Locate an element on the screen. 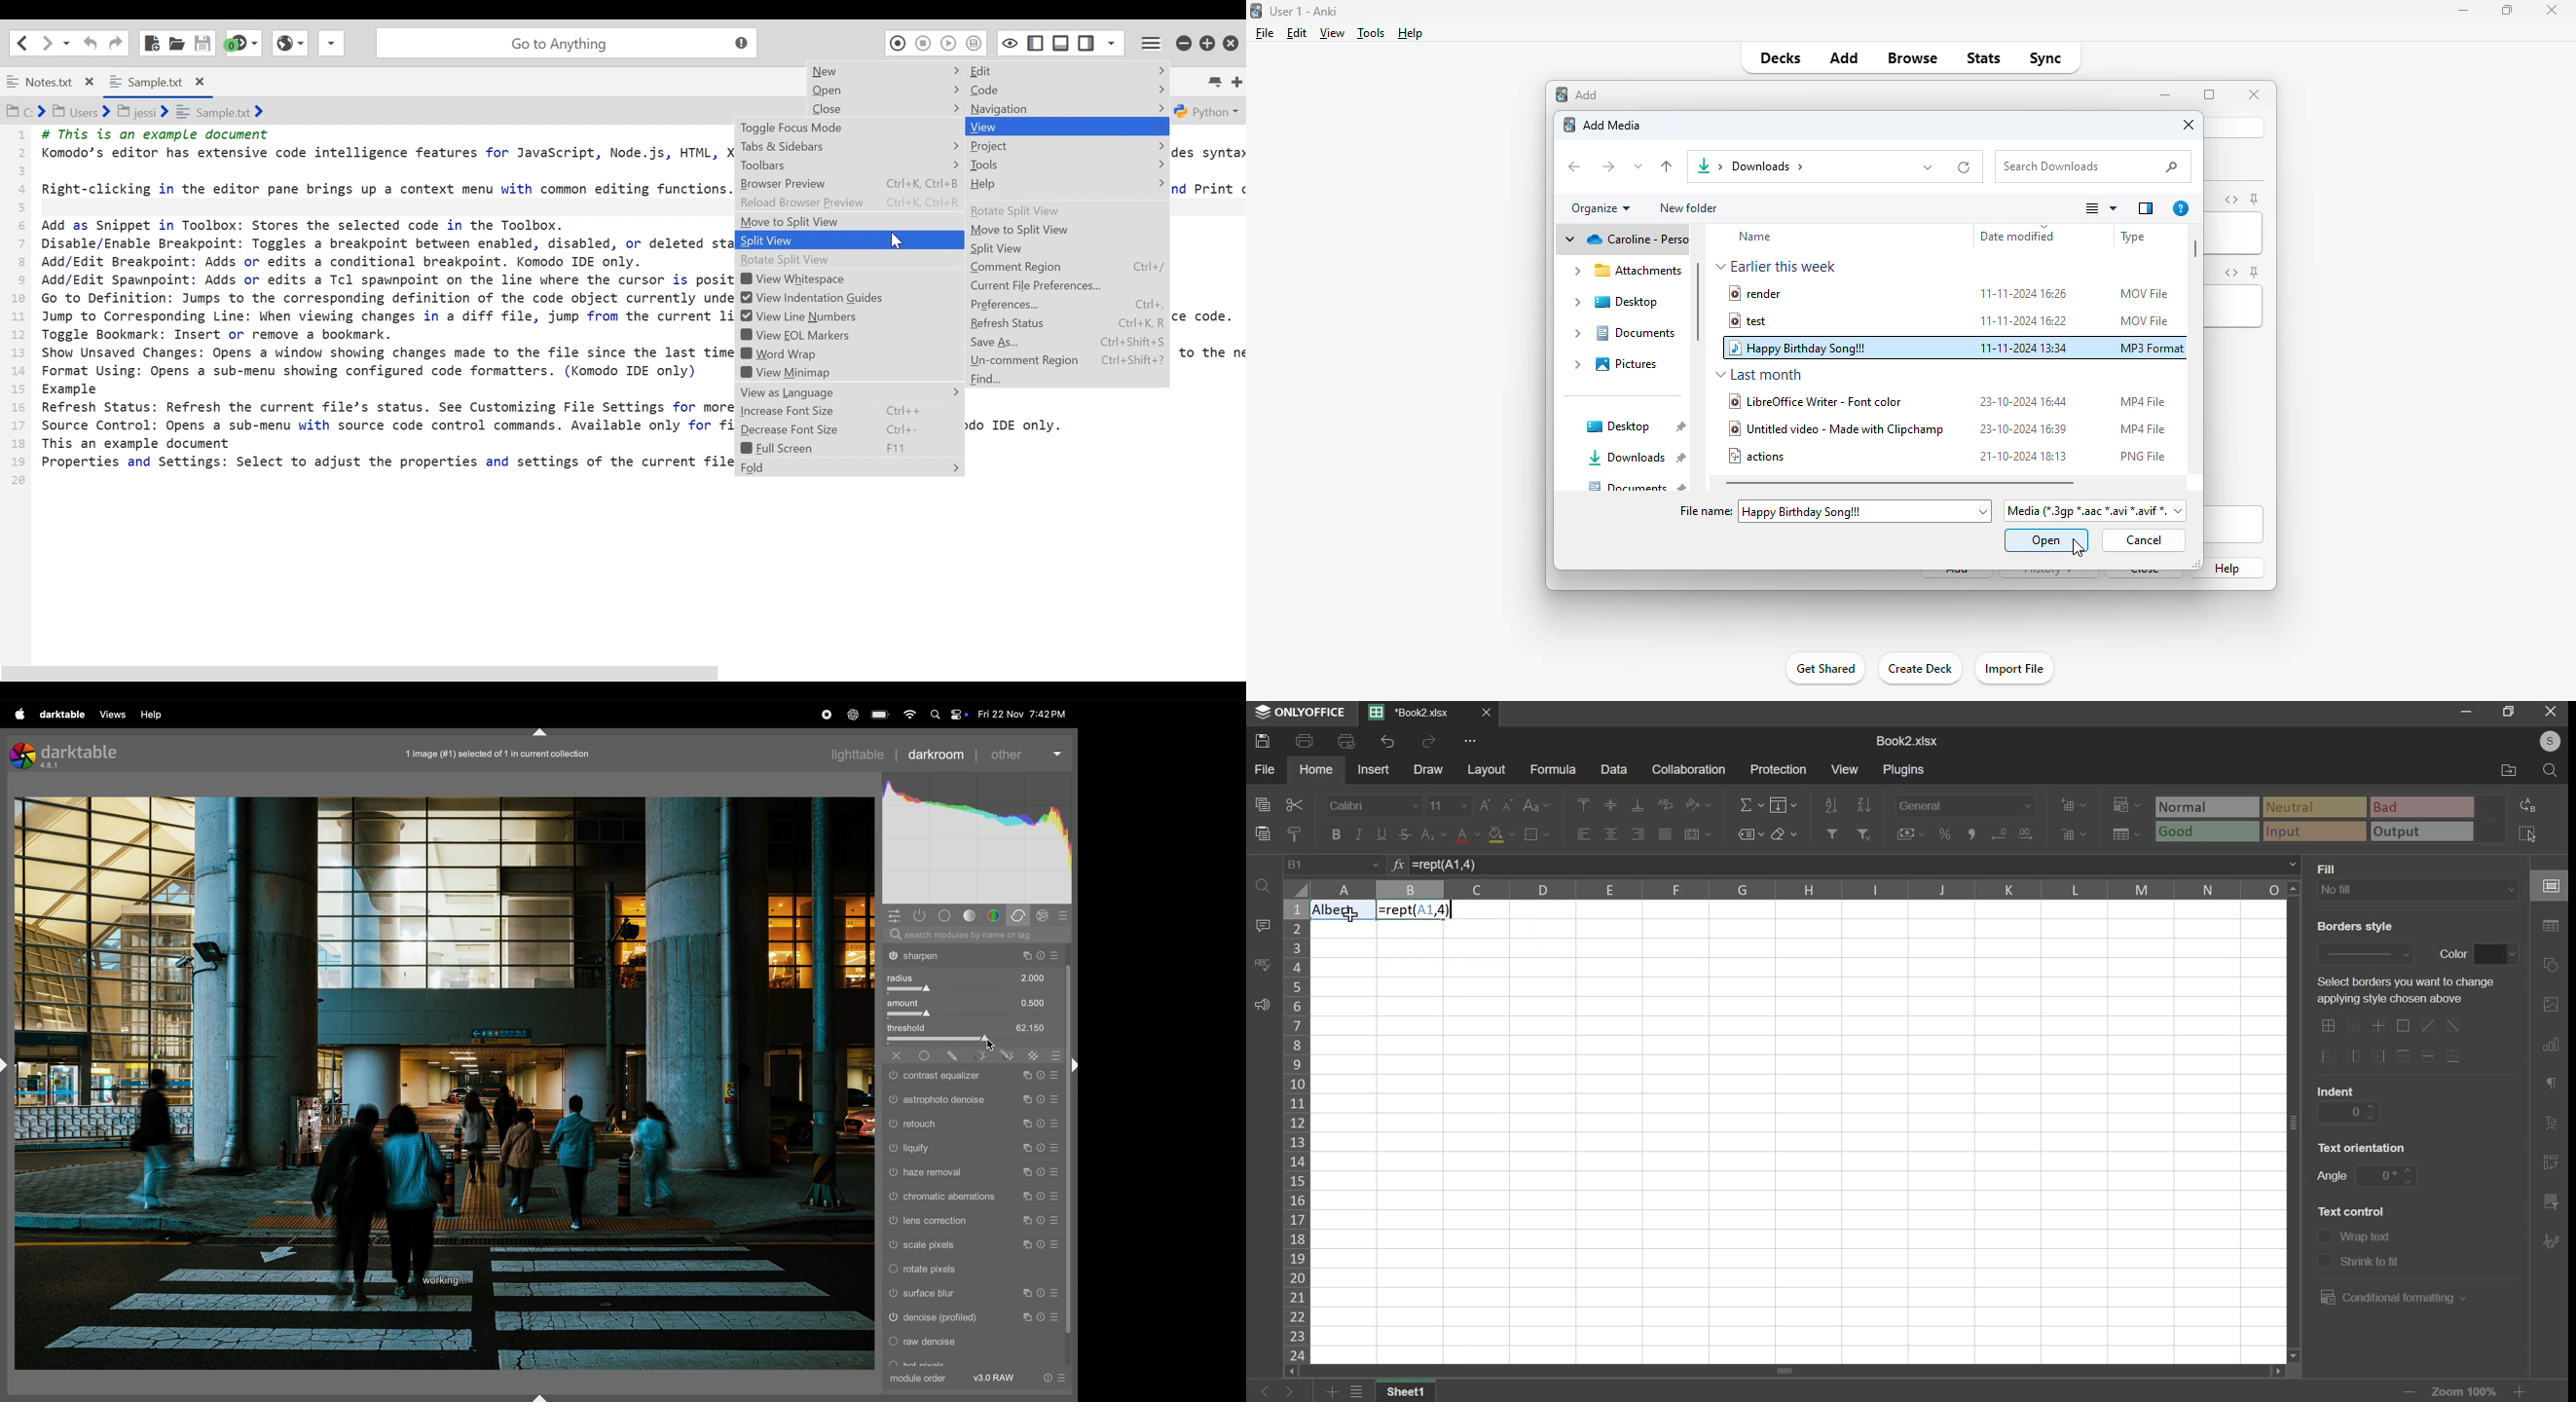 The width and height of the screenshot is (2576, 1428). apple widgets is located at coordinates (959, 715).